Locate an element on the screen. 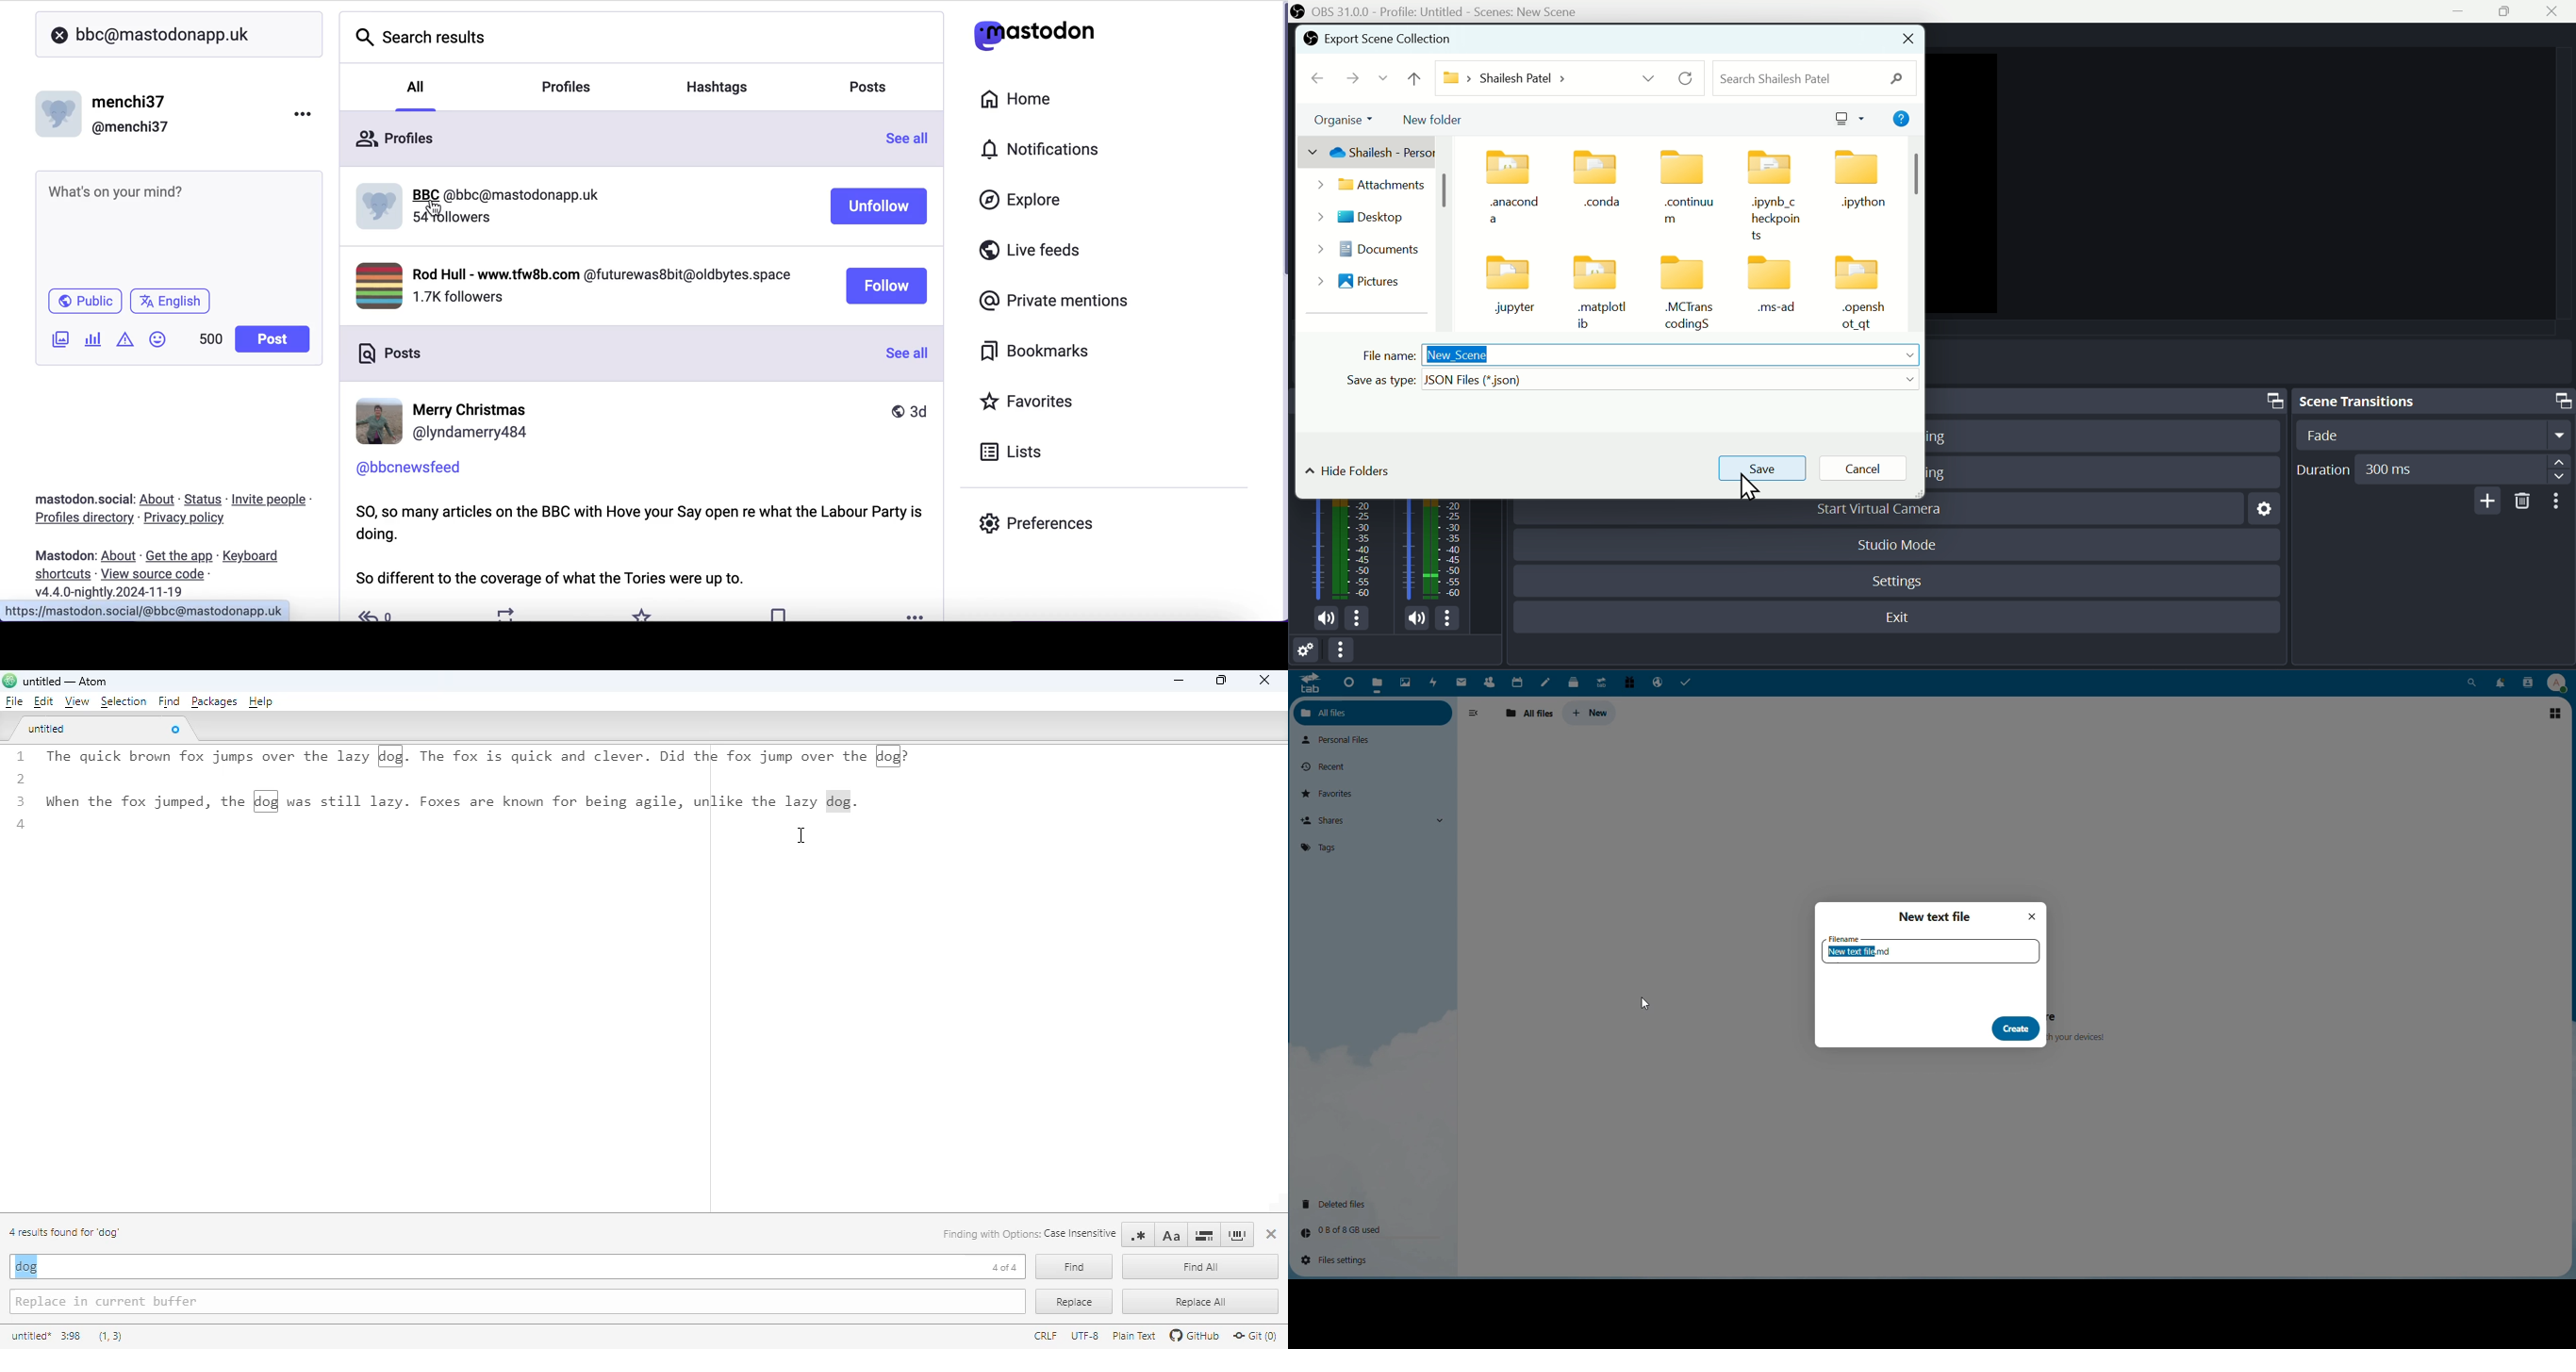 The height and width of the screenshot is (1372, 2576). retweet is located at coordinates (507, 614).